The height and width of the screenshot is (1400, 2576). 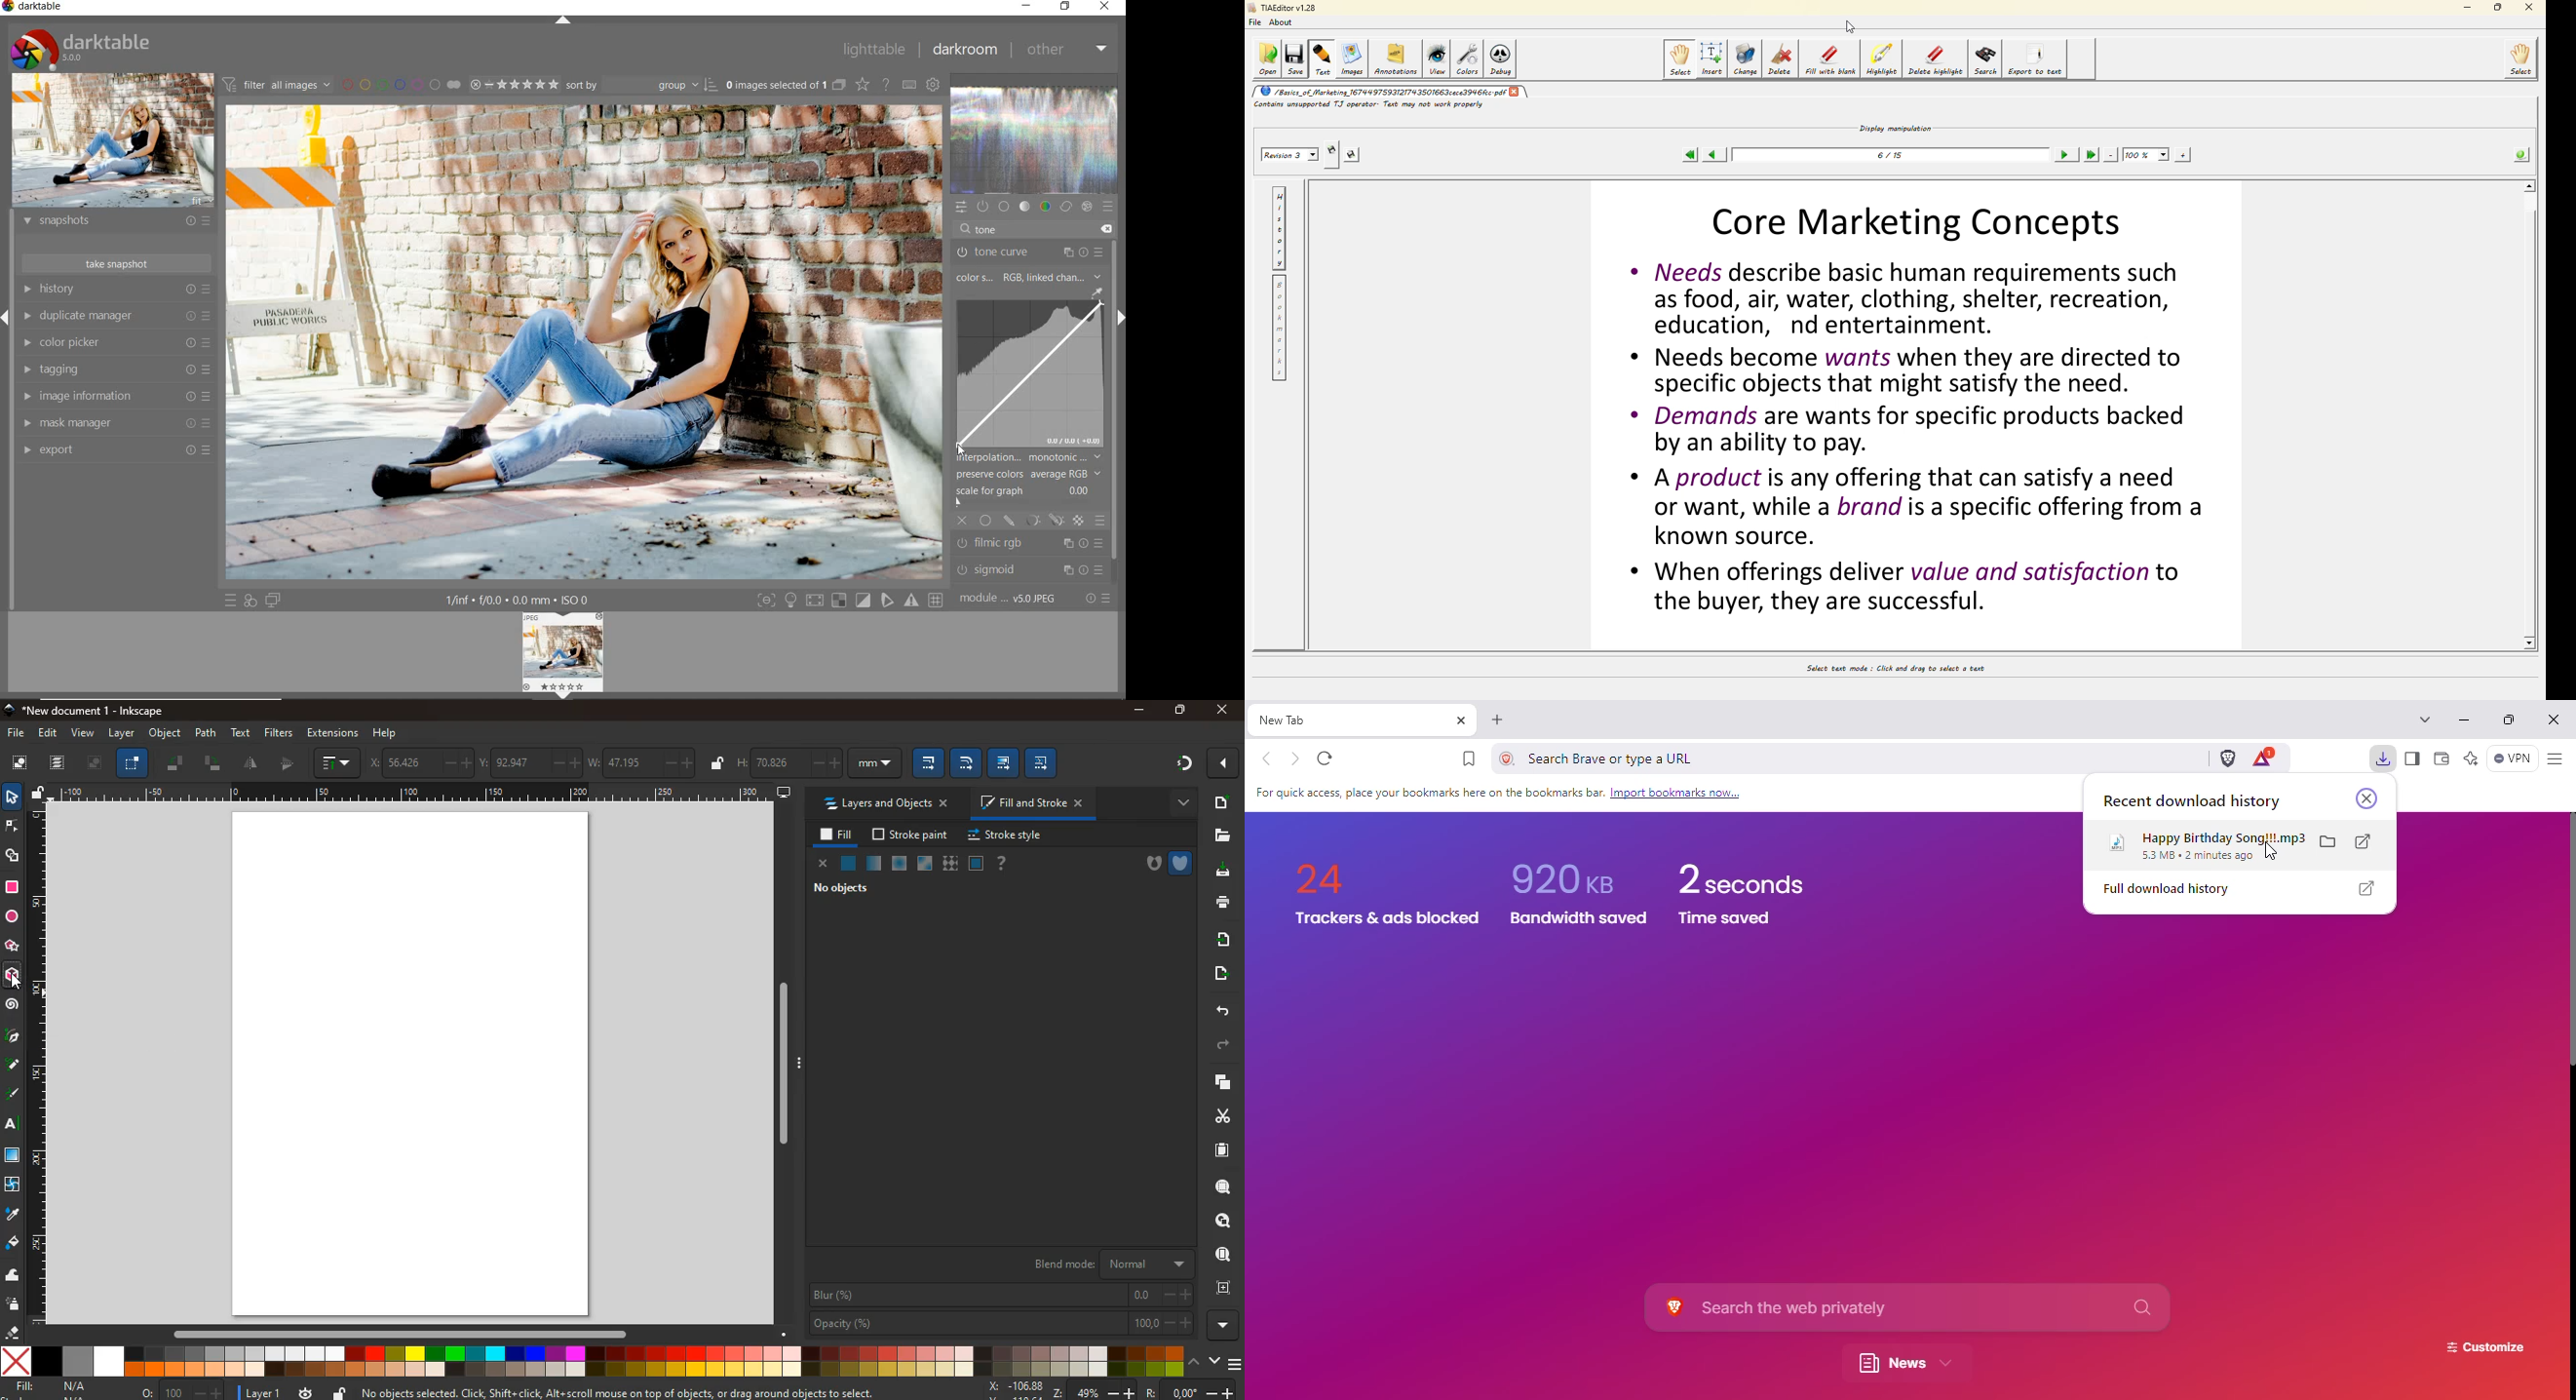 I want to click on graph, so click(x=338, y=763).